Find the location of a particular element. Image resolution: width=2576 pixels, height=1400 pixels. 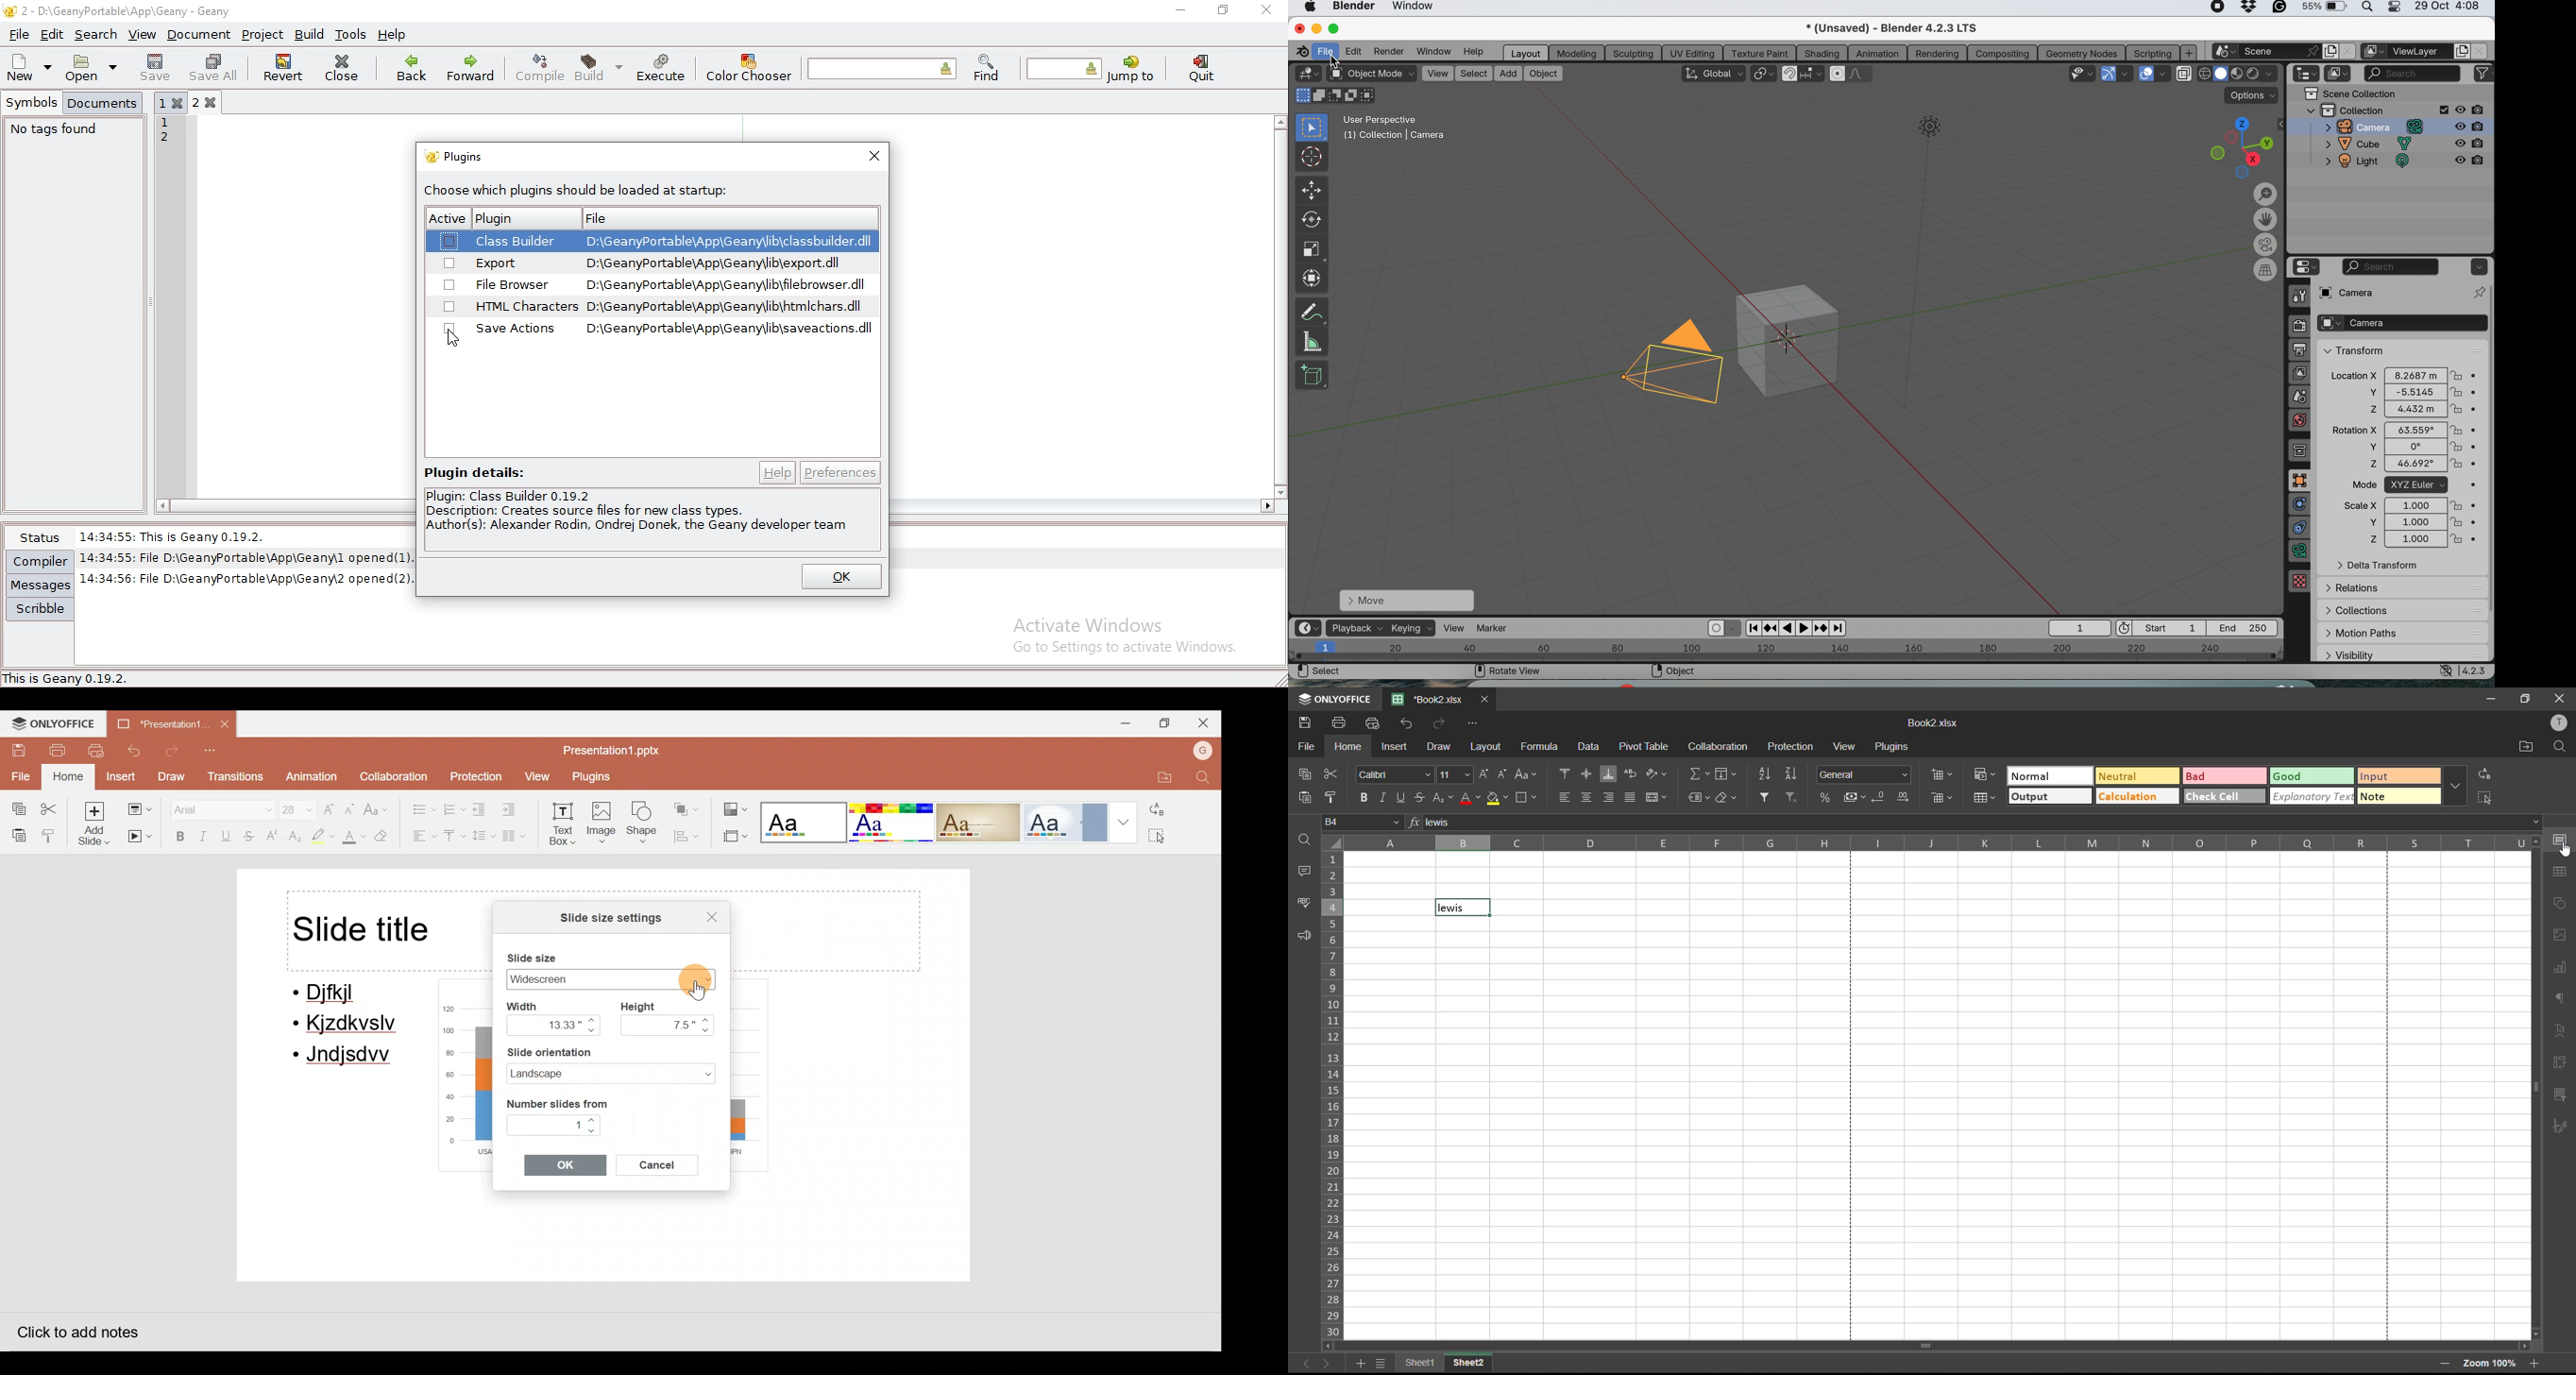

13.33 is located at coordinates (545, 1024).